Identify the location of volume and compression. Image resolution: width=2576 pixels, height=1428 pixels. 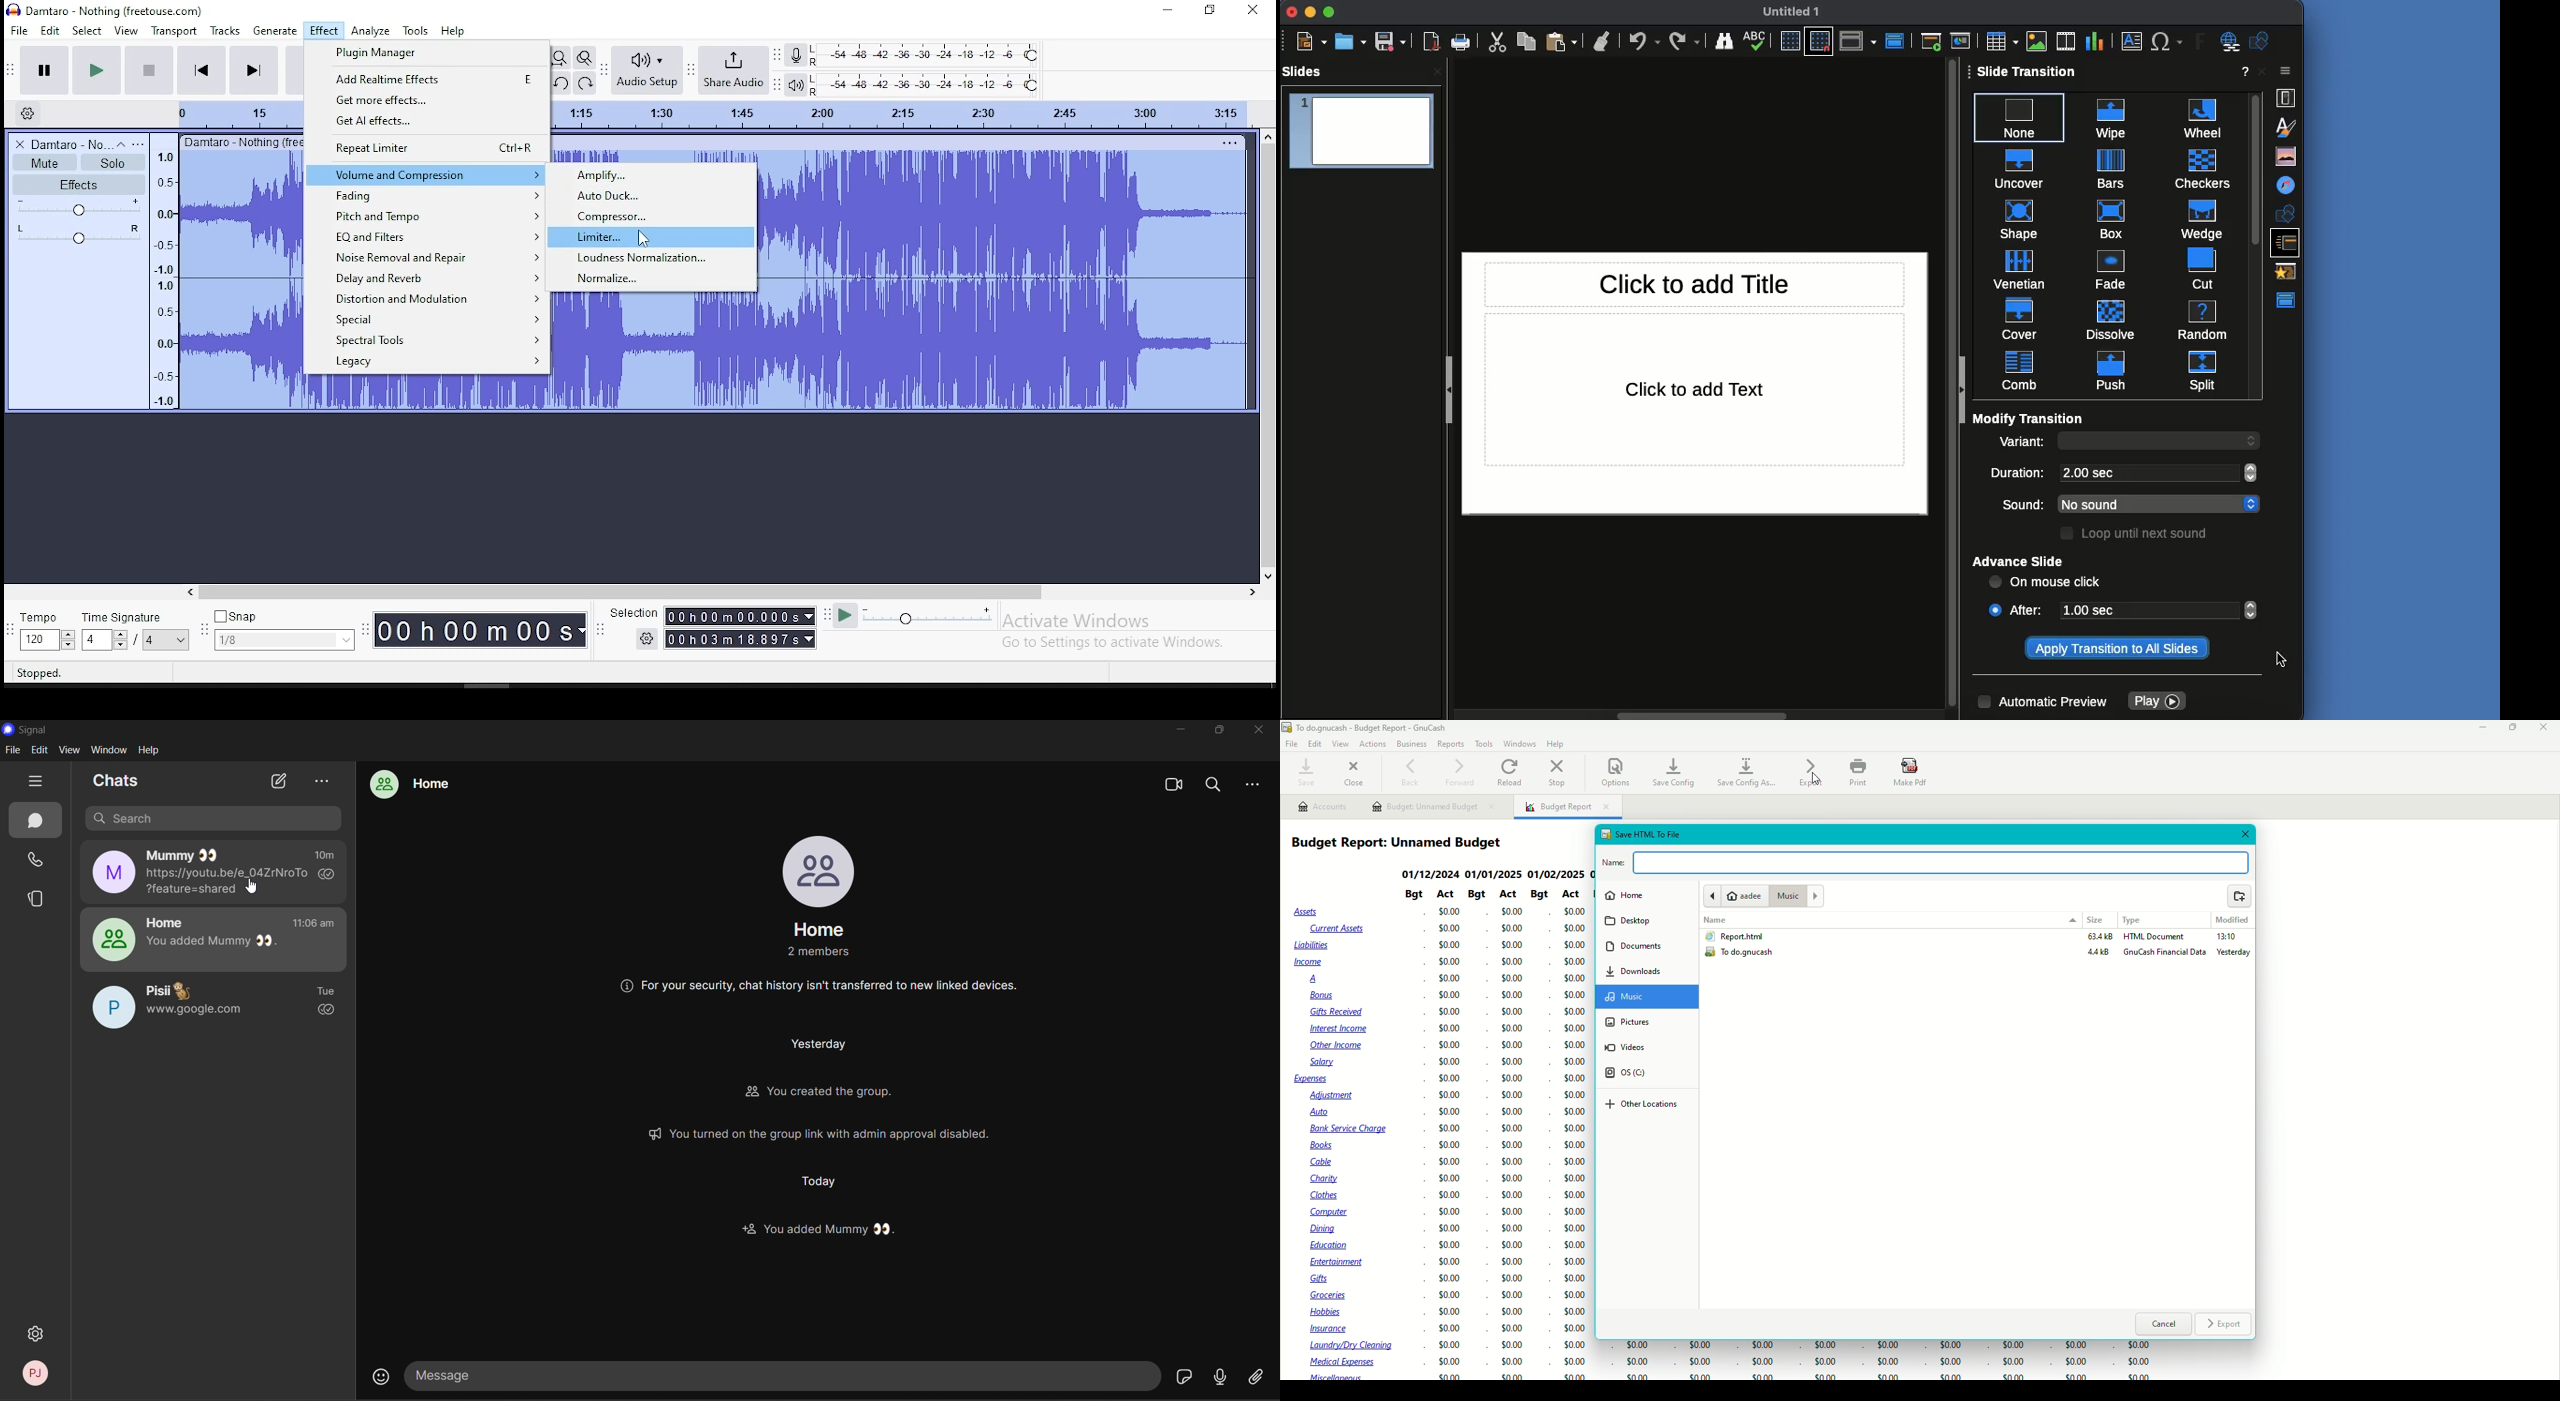
(428, 175).